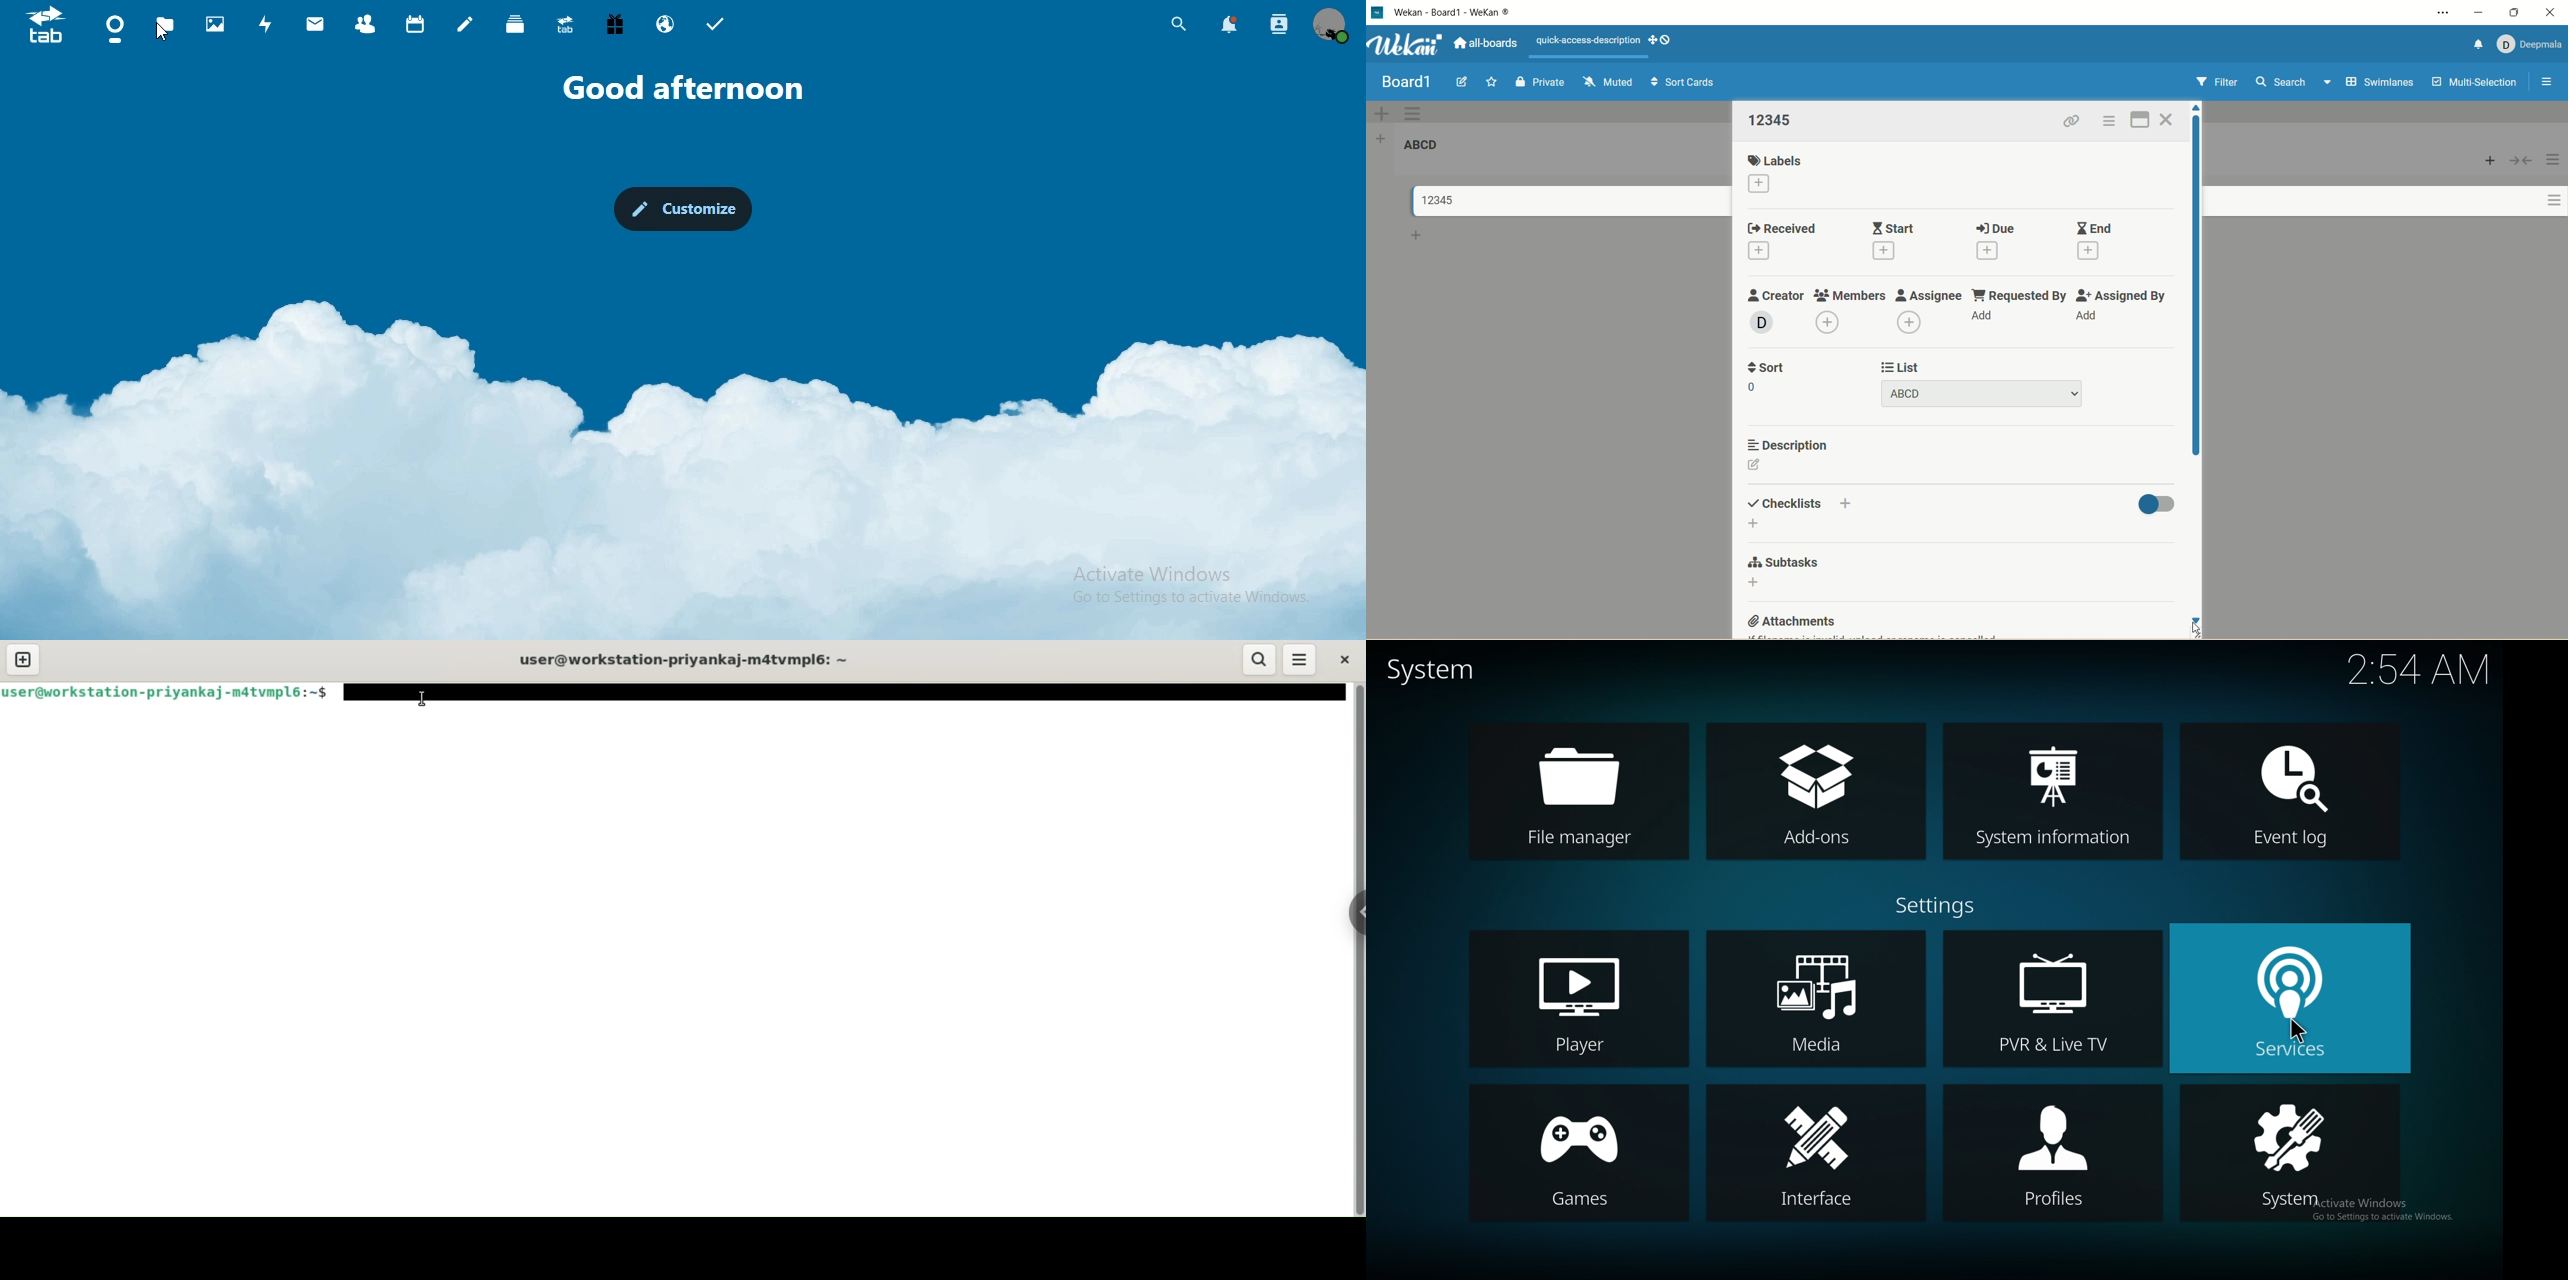 The width and height of the screenshot is (2576, 1288). Describe the element at coordinates (1405, 82) in the screenshot. I see `title` at that location.